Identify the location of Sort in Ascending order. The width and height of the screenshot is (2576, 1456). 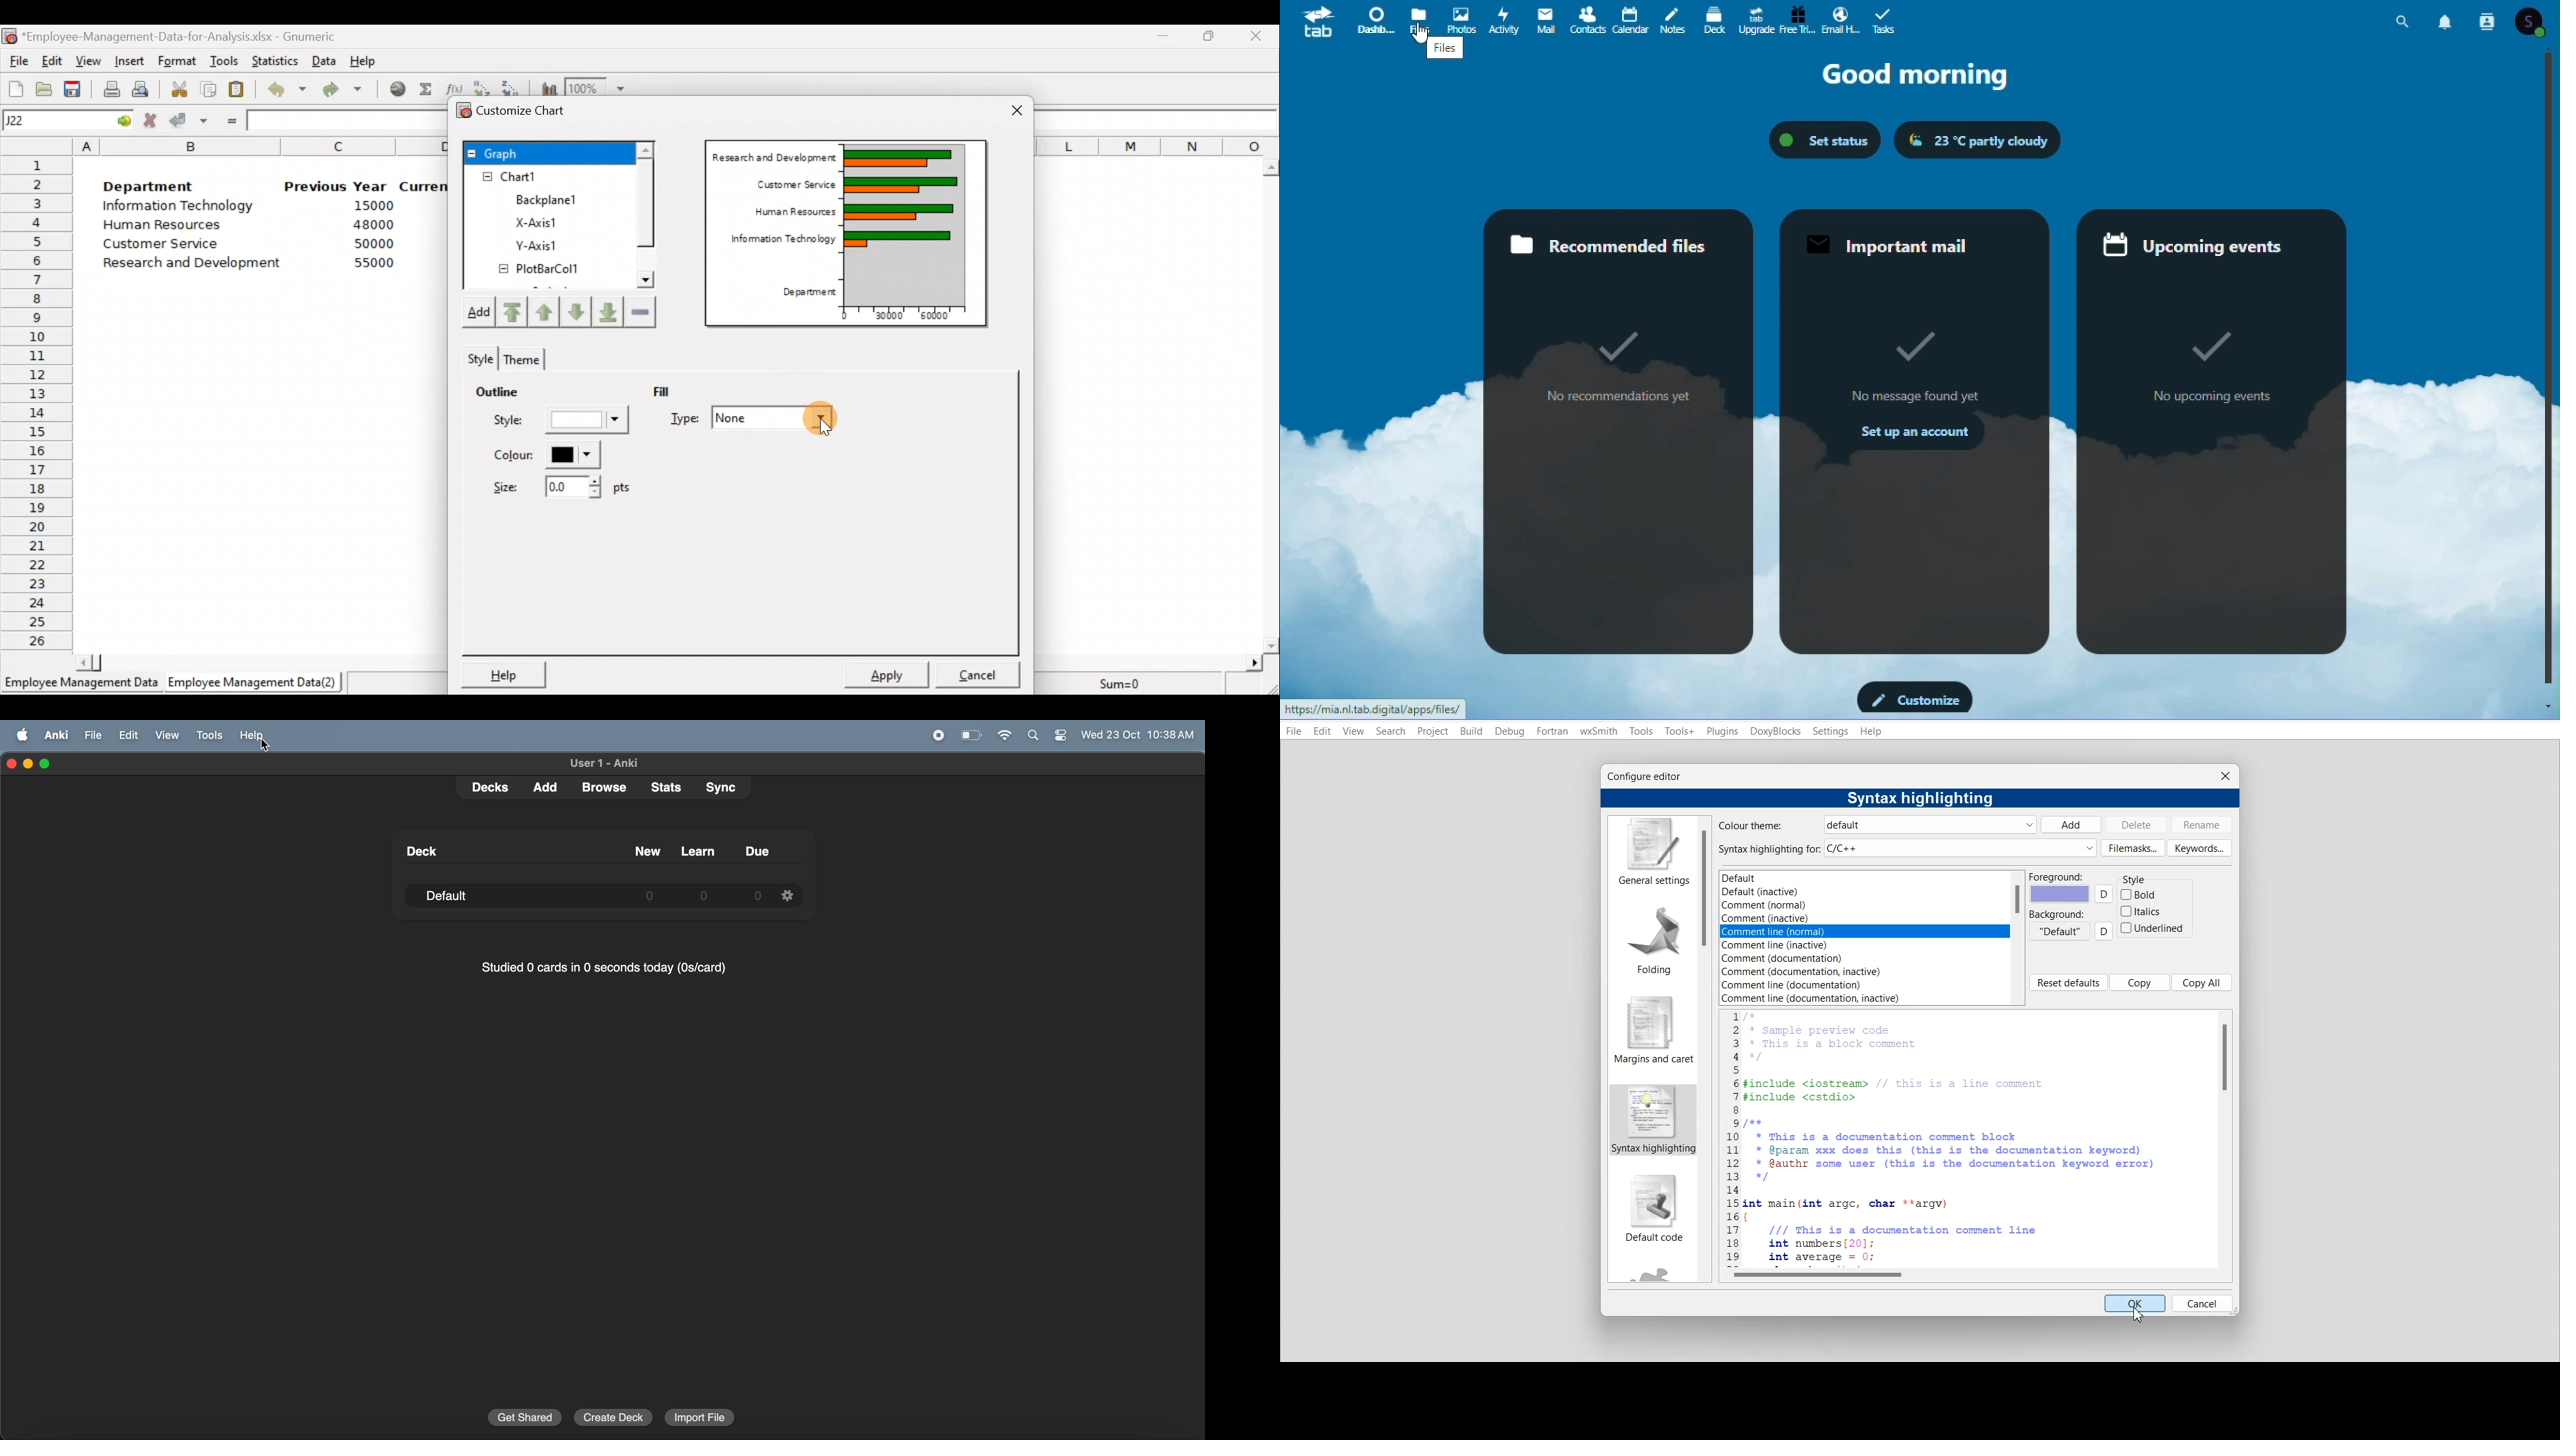
(483, 86).